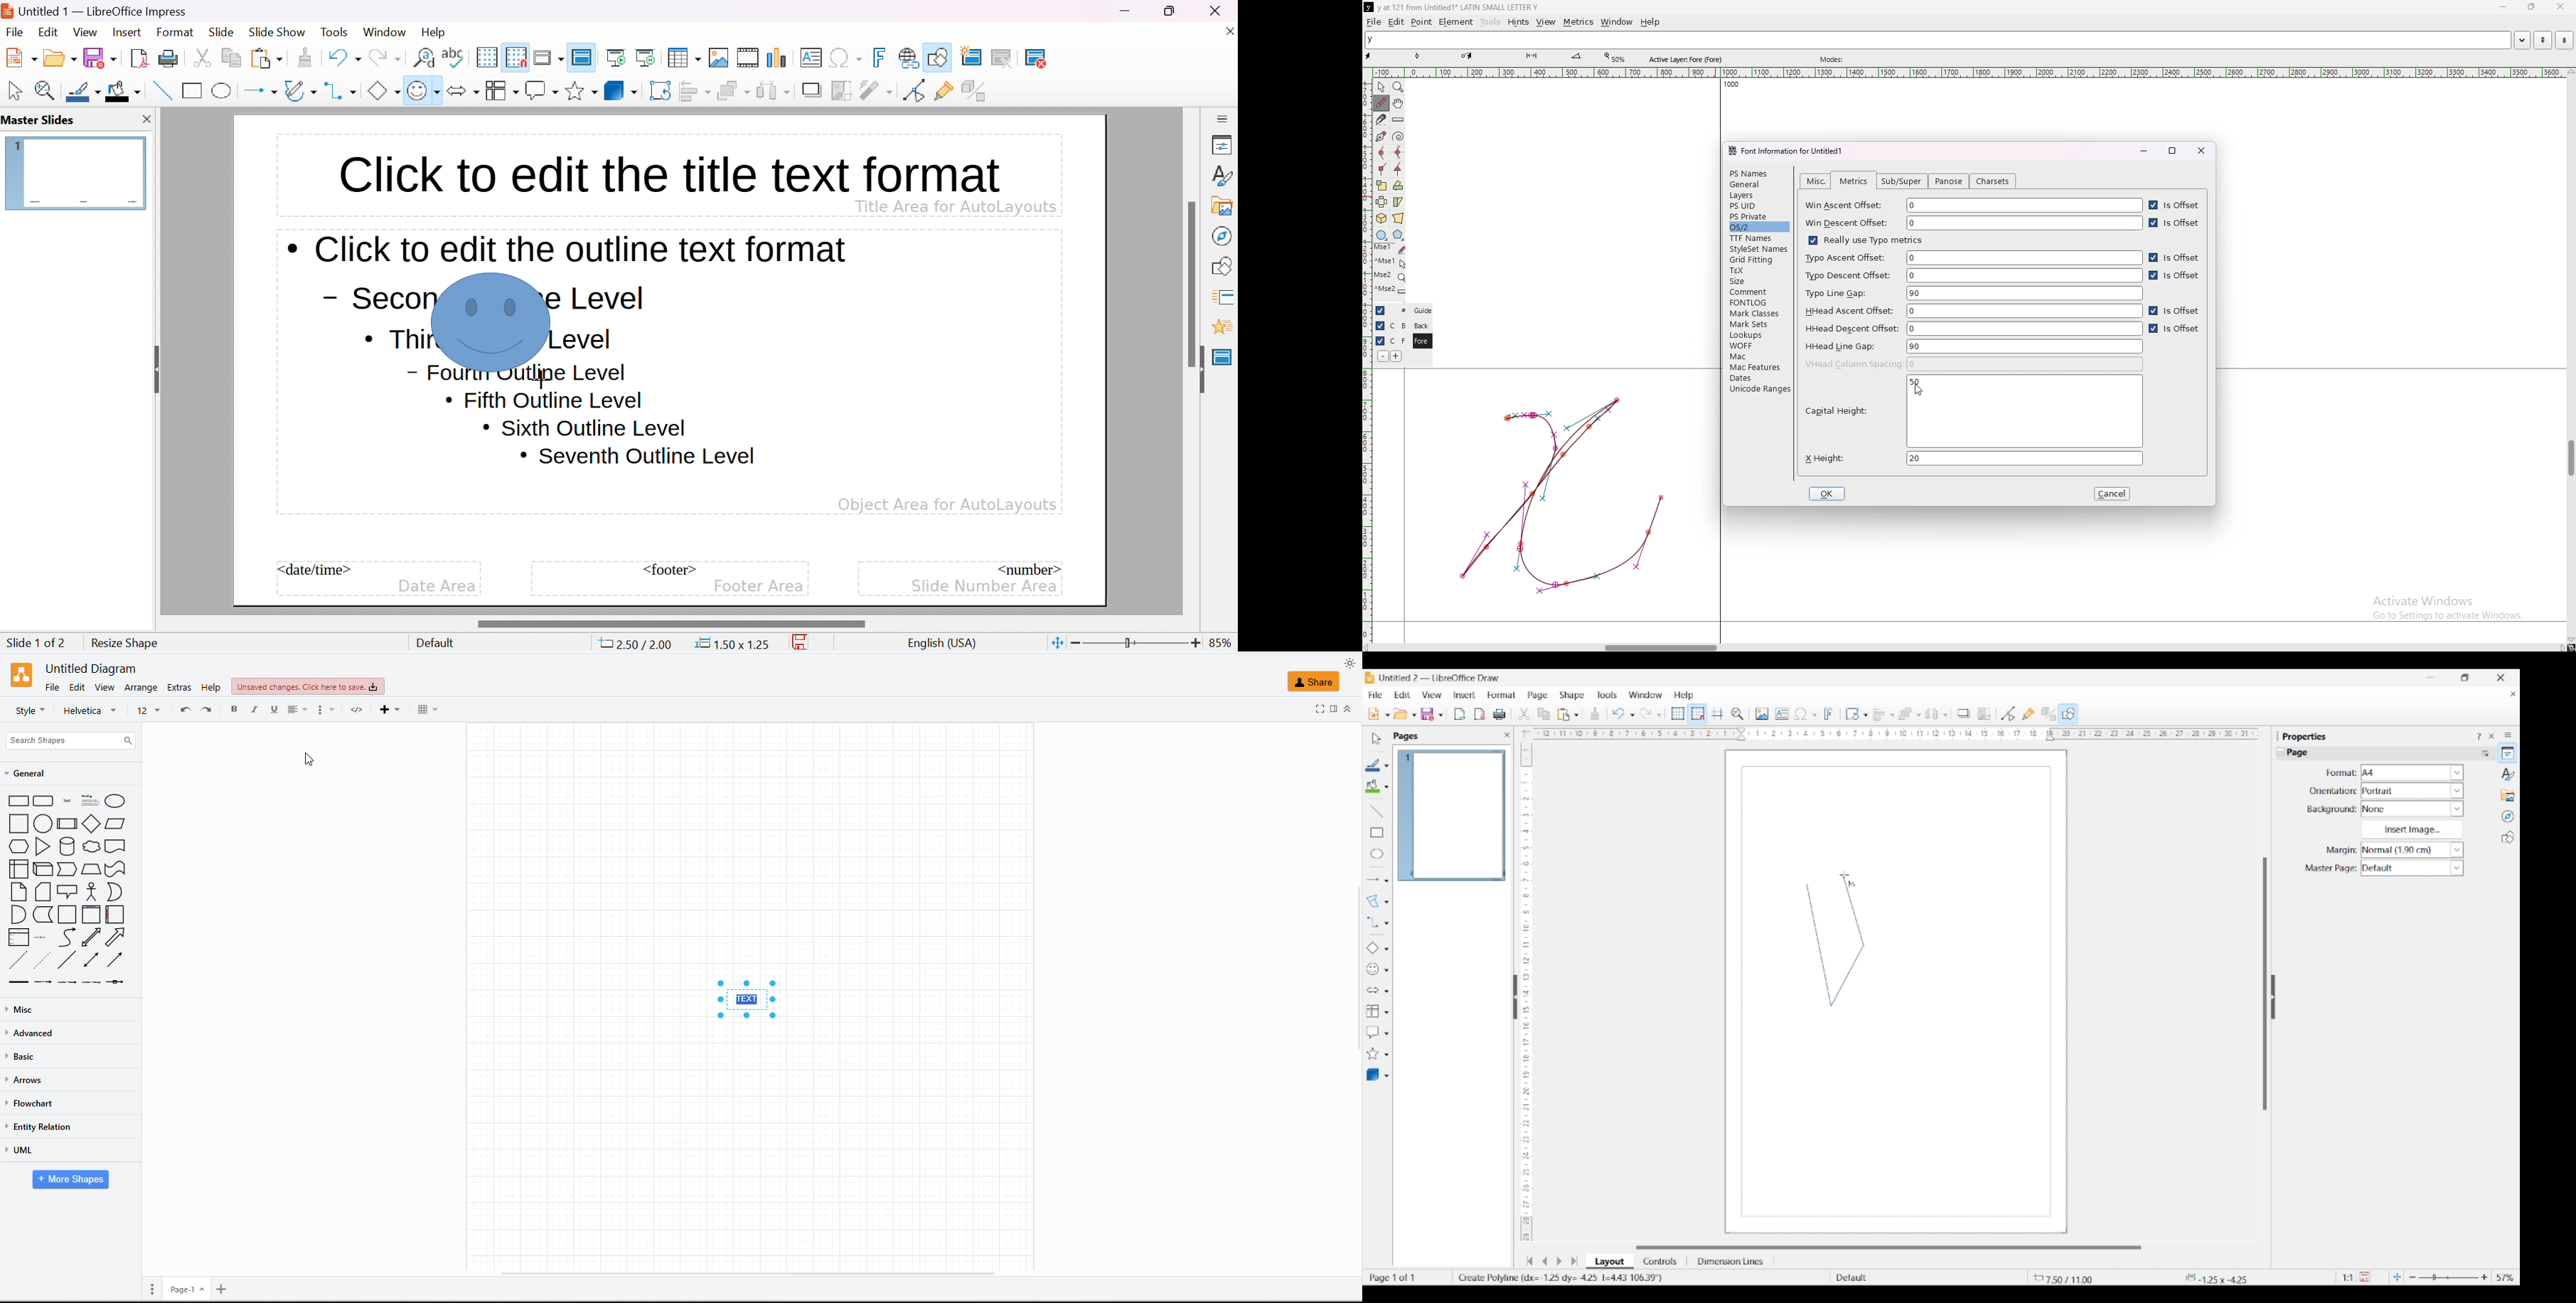 Image resolution: width=2576 pixels, height=1316 pixels. What do you see at coordinates (1889, 1248) in the screenshot?
I see `Horizontal slide bar` at bounding box center [1889, 1248].